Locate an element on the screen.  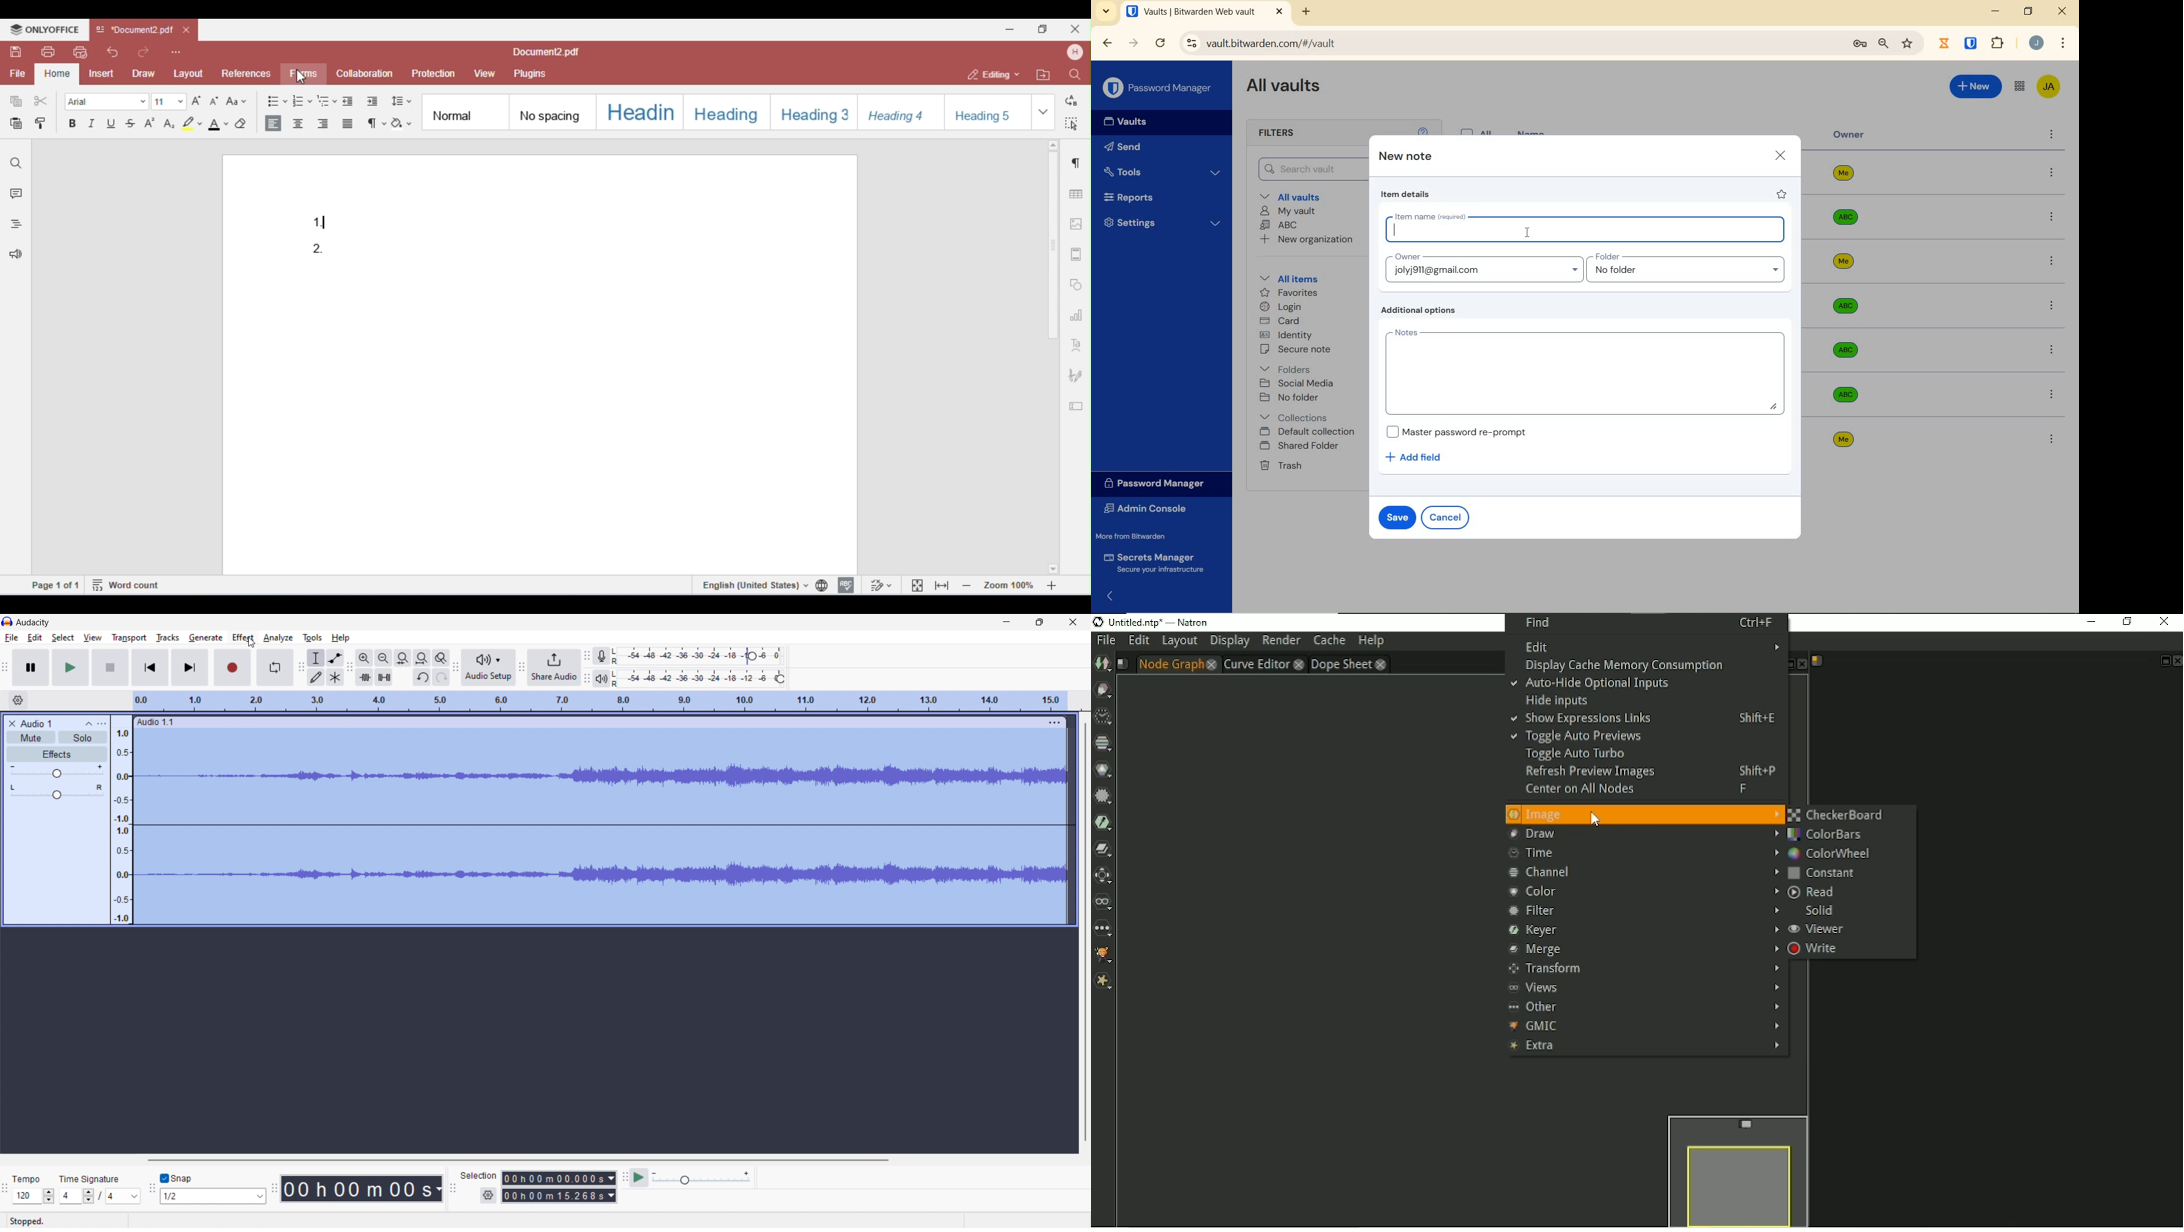
minimize is located at coordinates (1007, 624).